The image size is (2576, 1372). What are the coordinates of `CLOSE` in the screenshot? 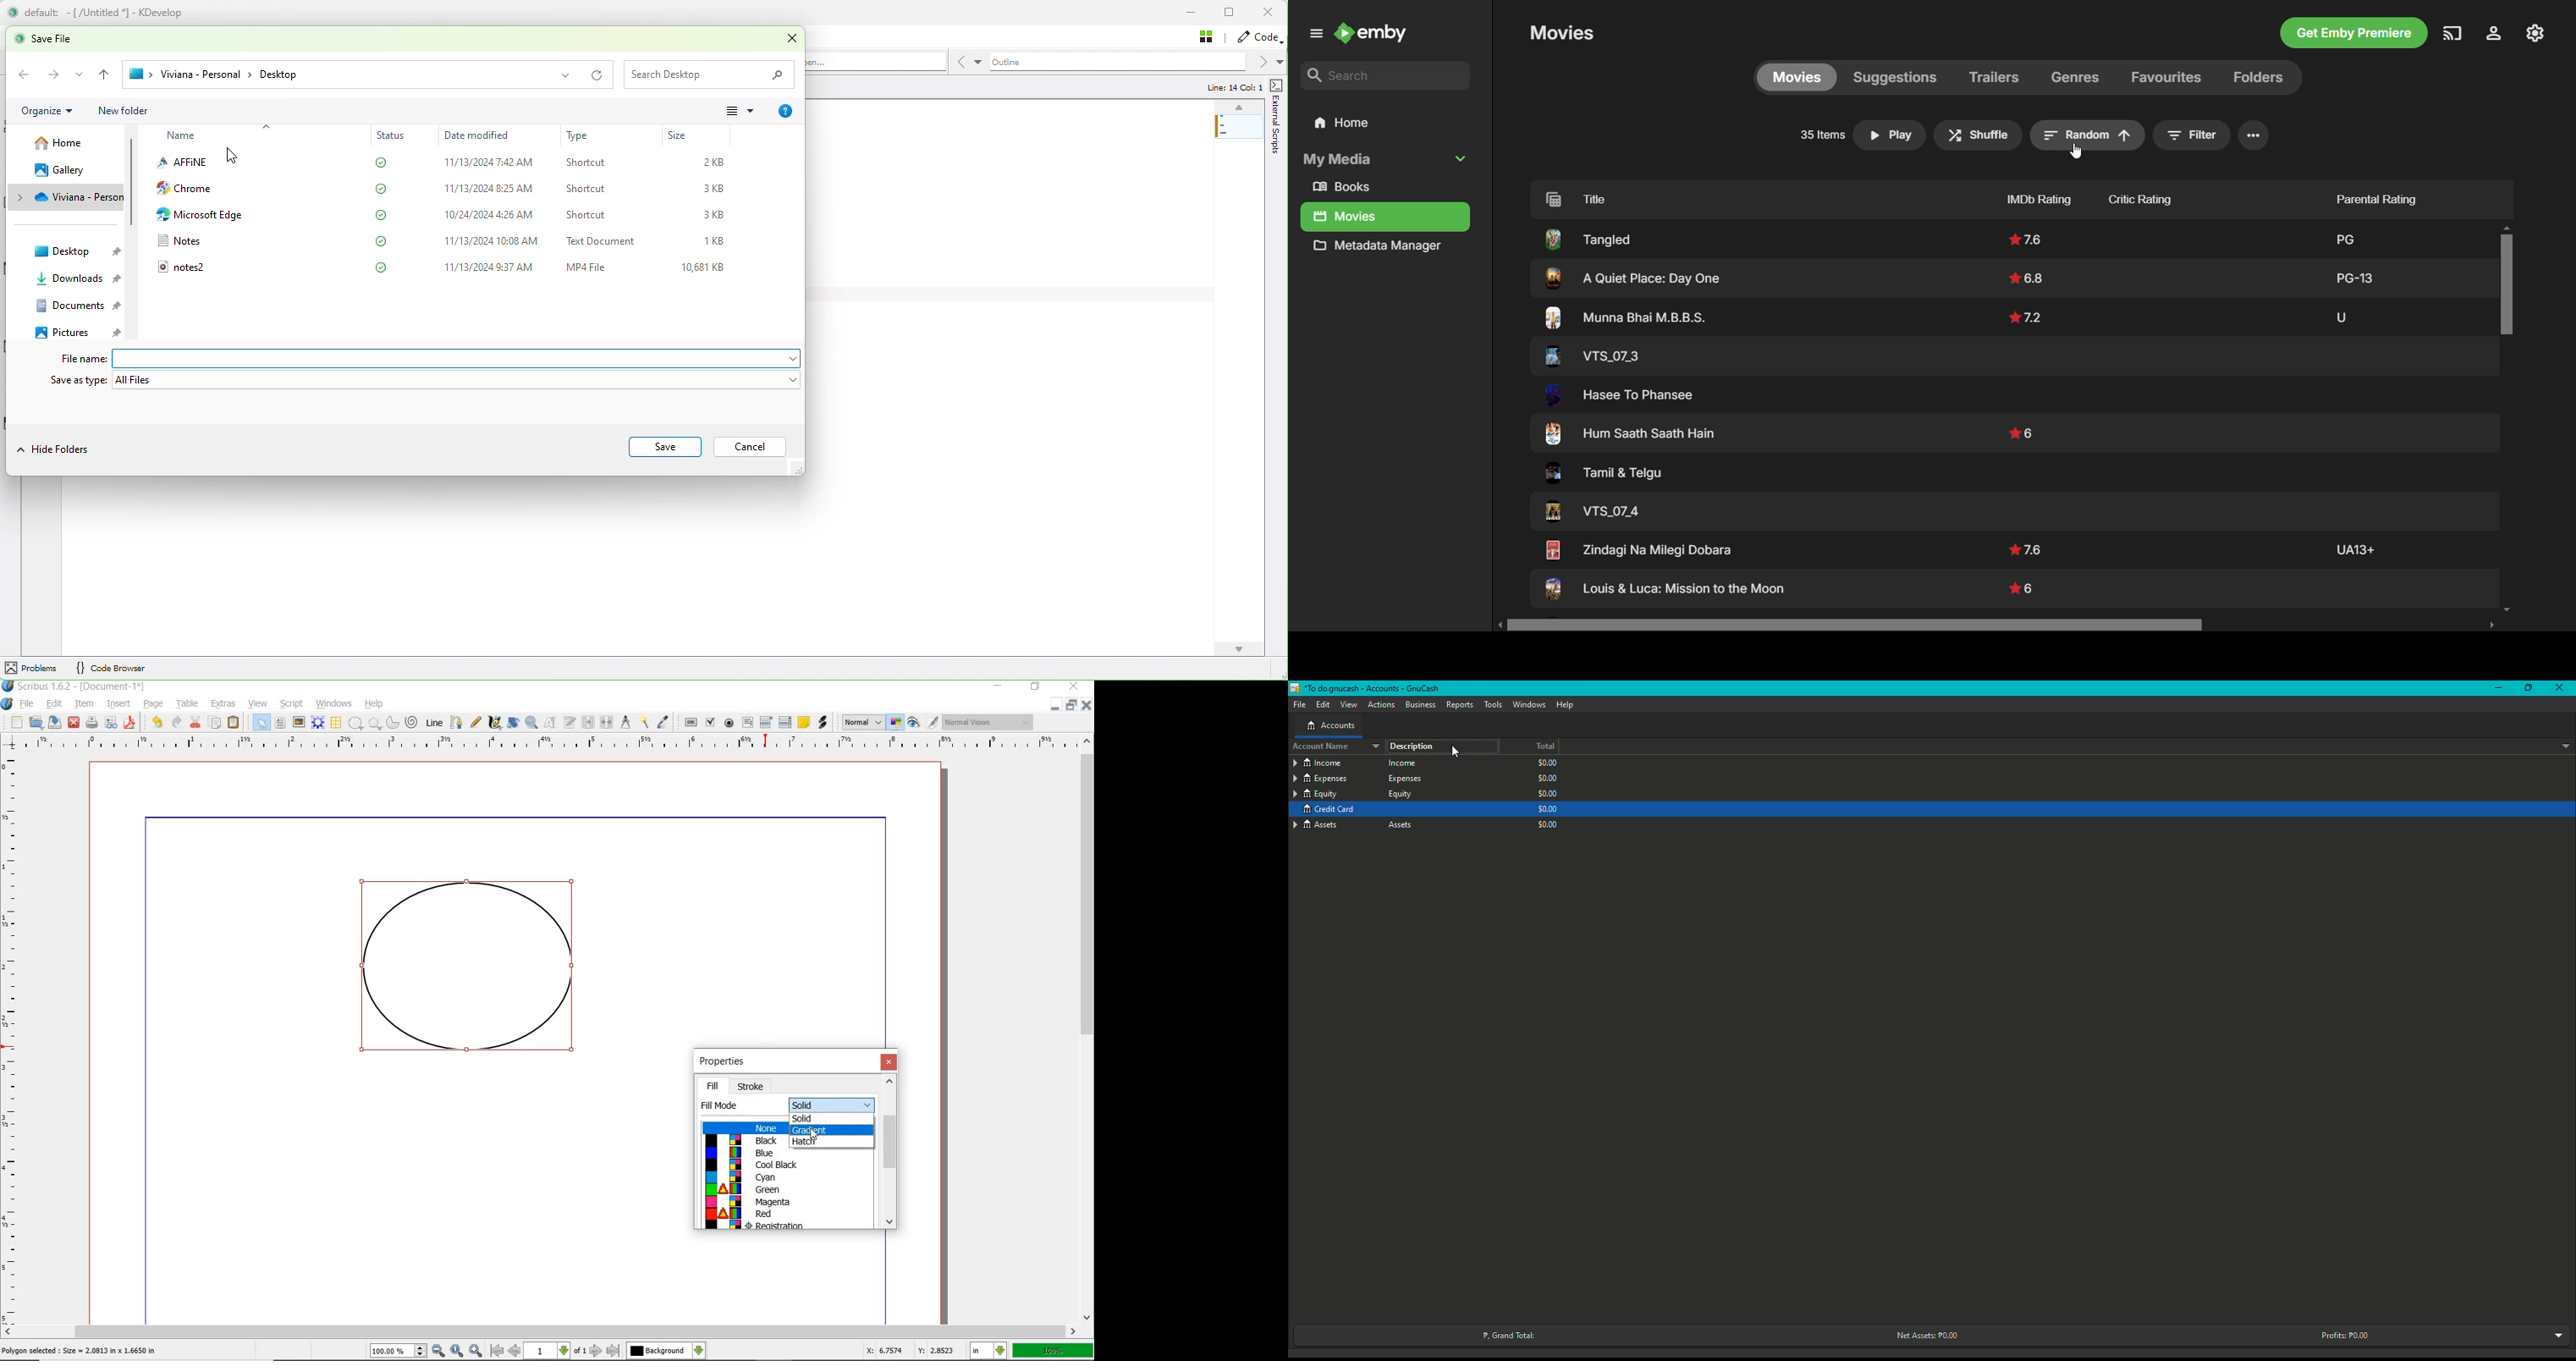 It's located at (74, 723).